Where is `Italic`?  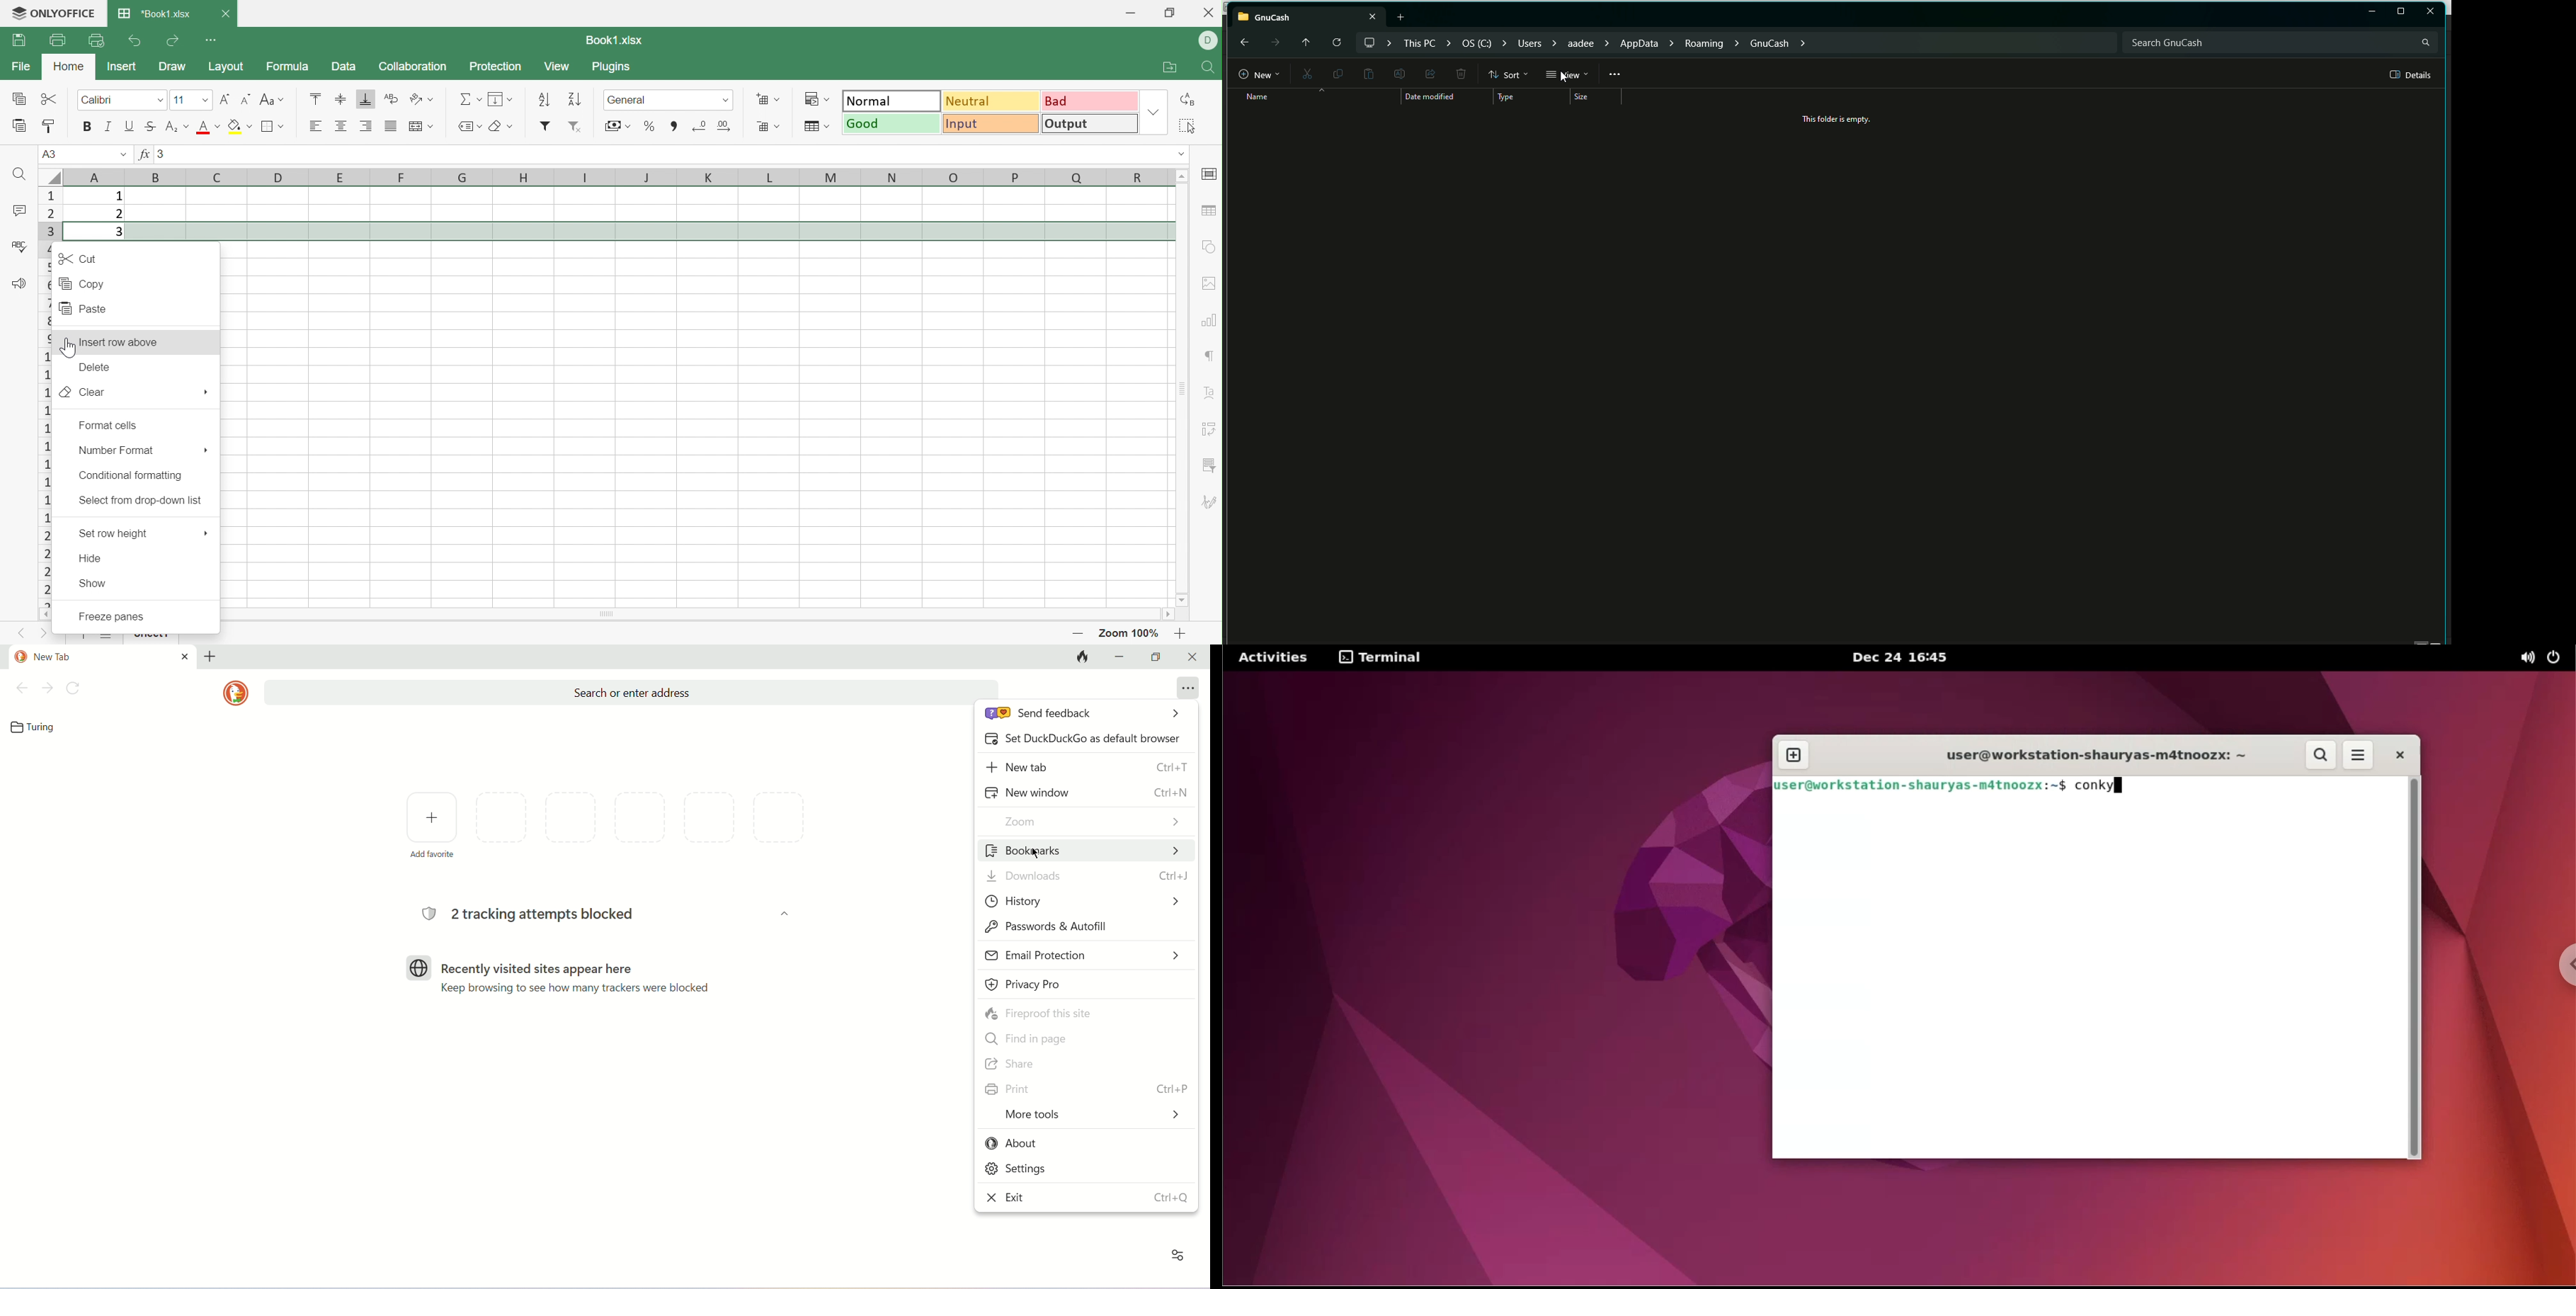 Italic is located at coordinates (108, 128).